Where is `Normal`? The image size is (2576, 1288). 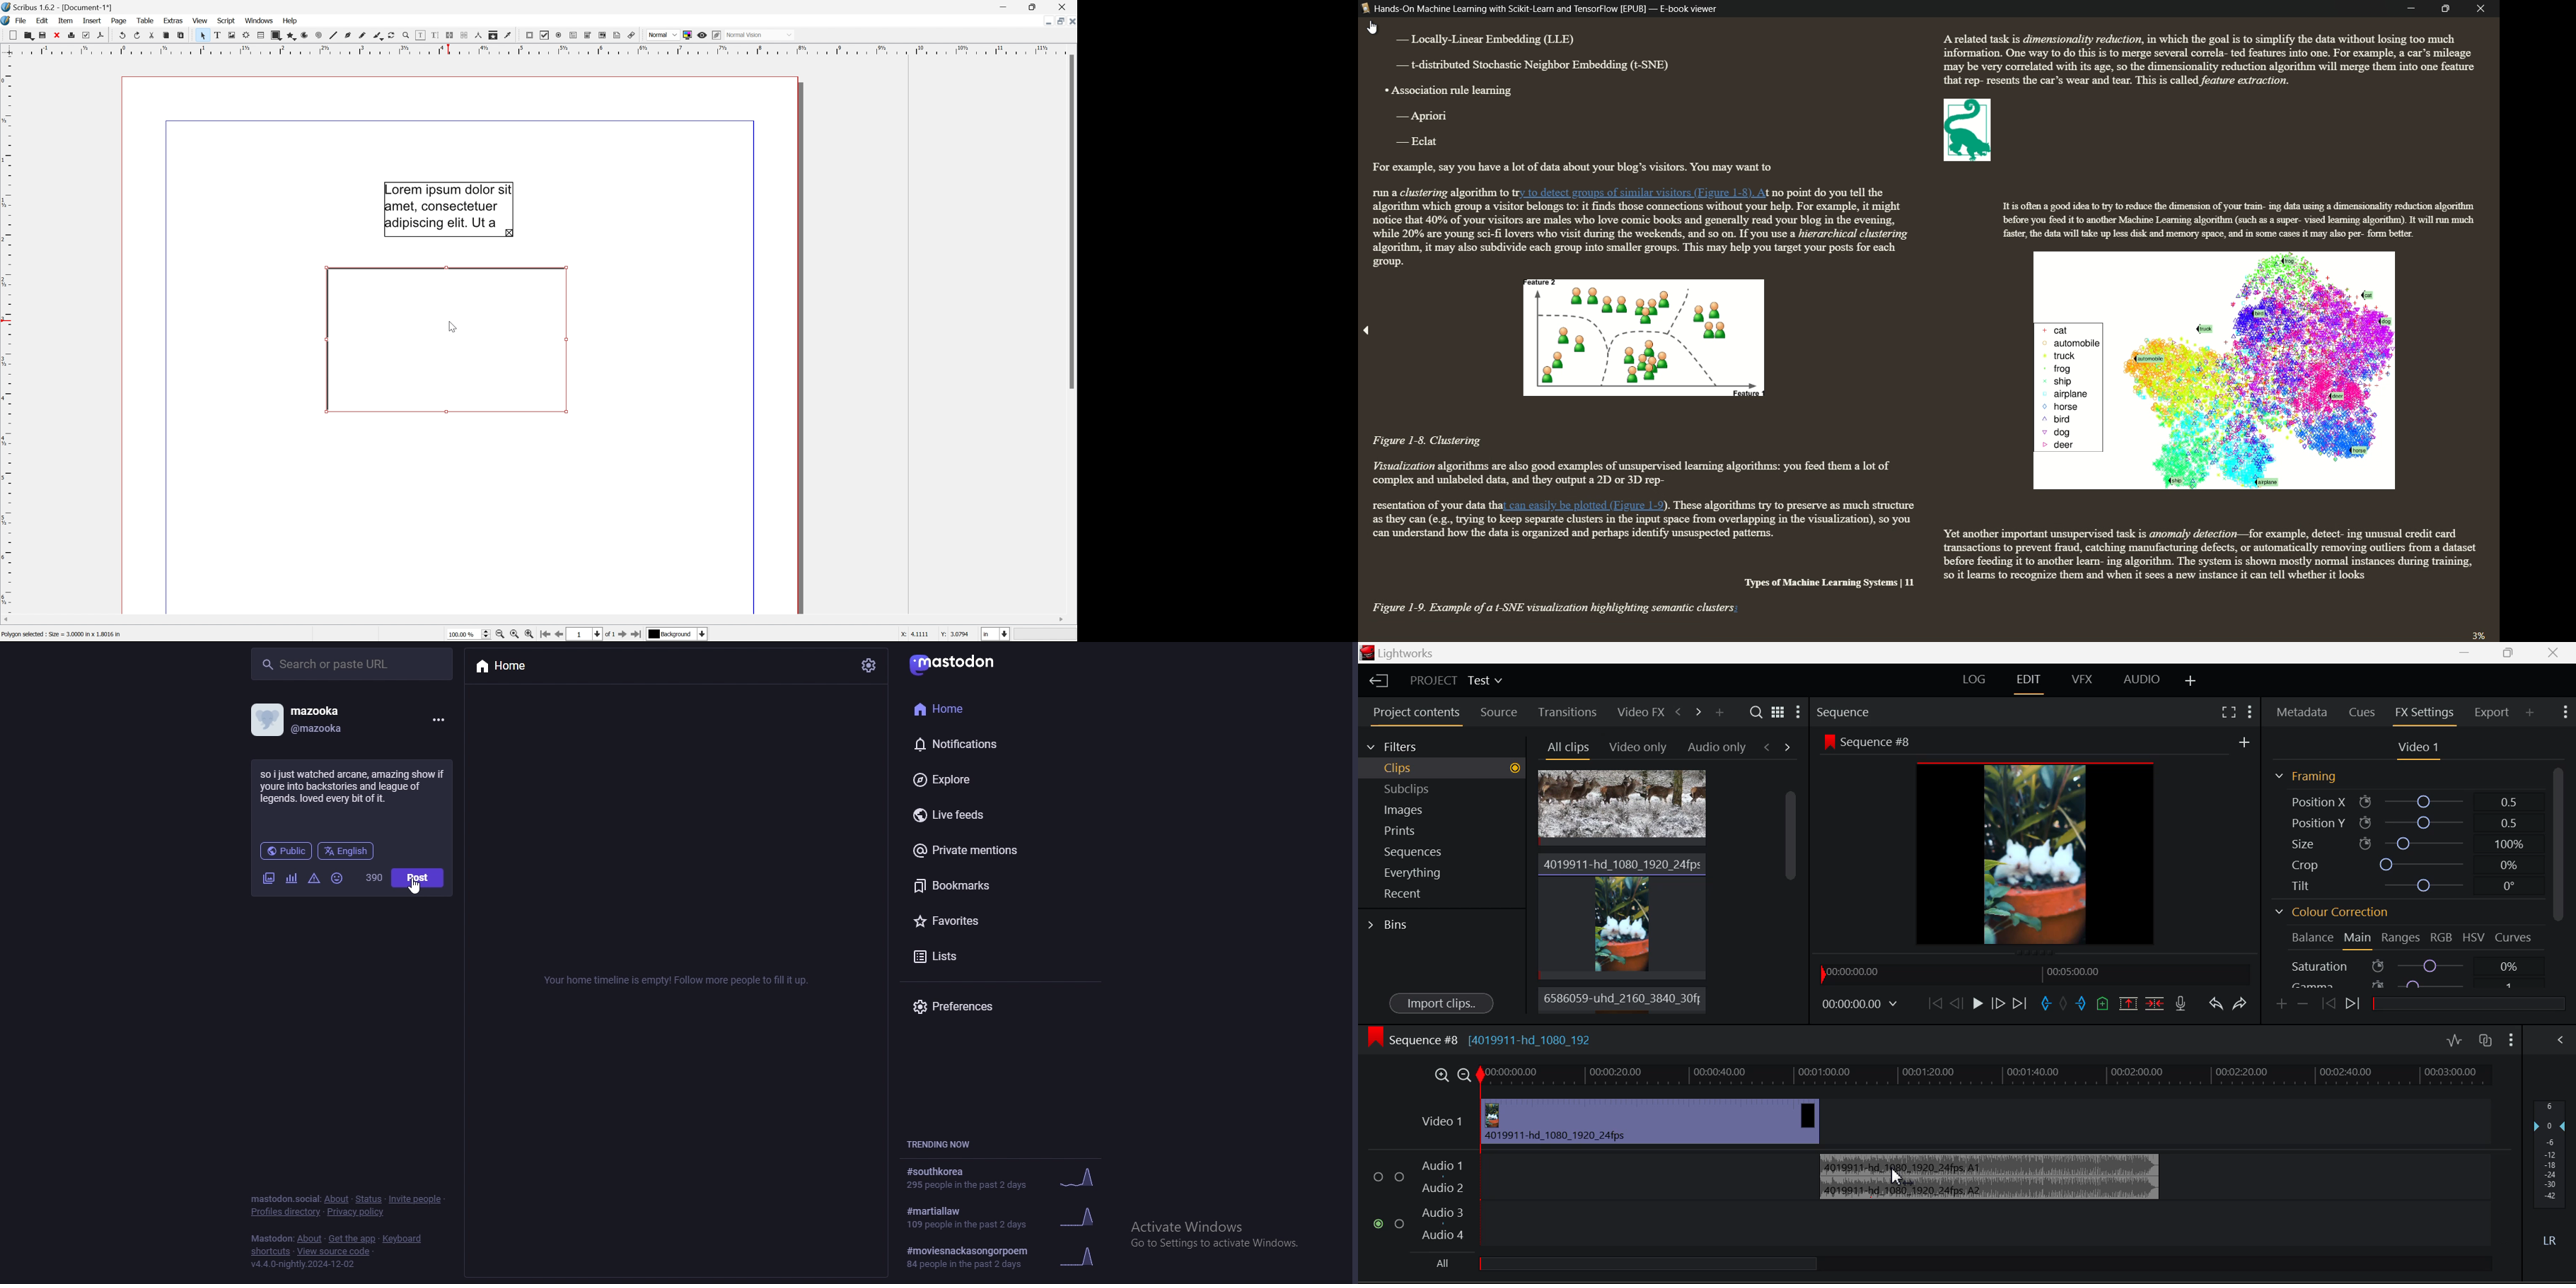 Normal is located at coordinates (662, 34).